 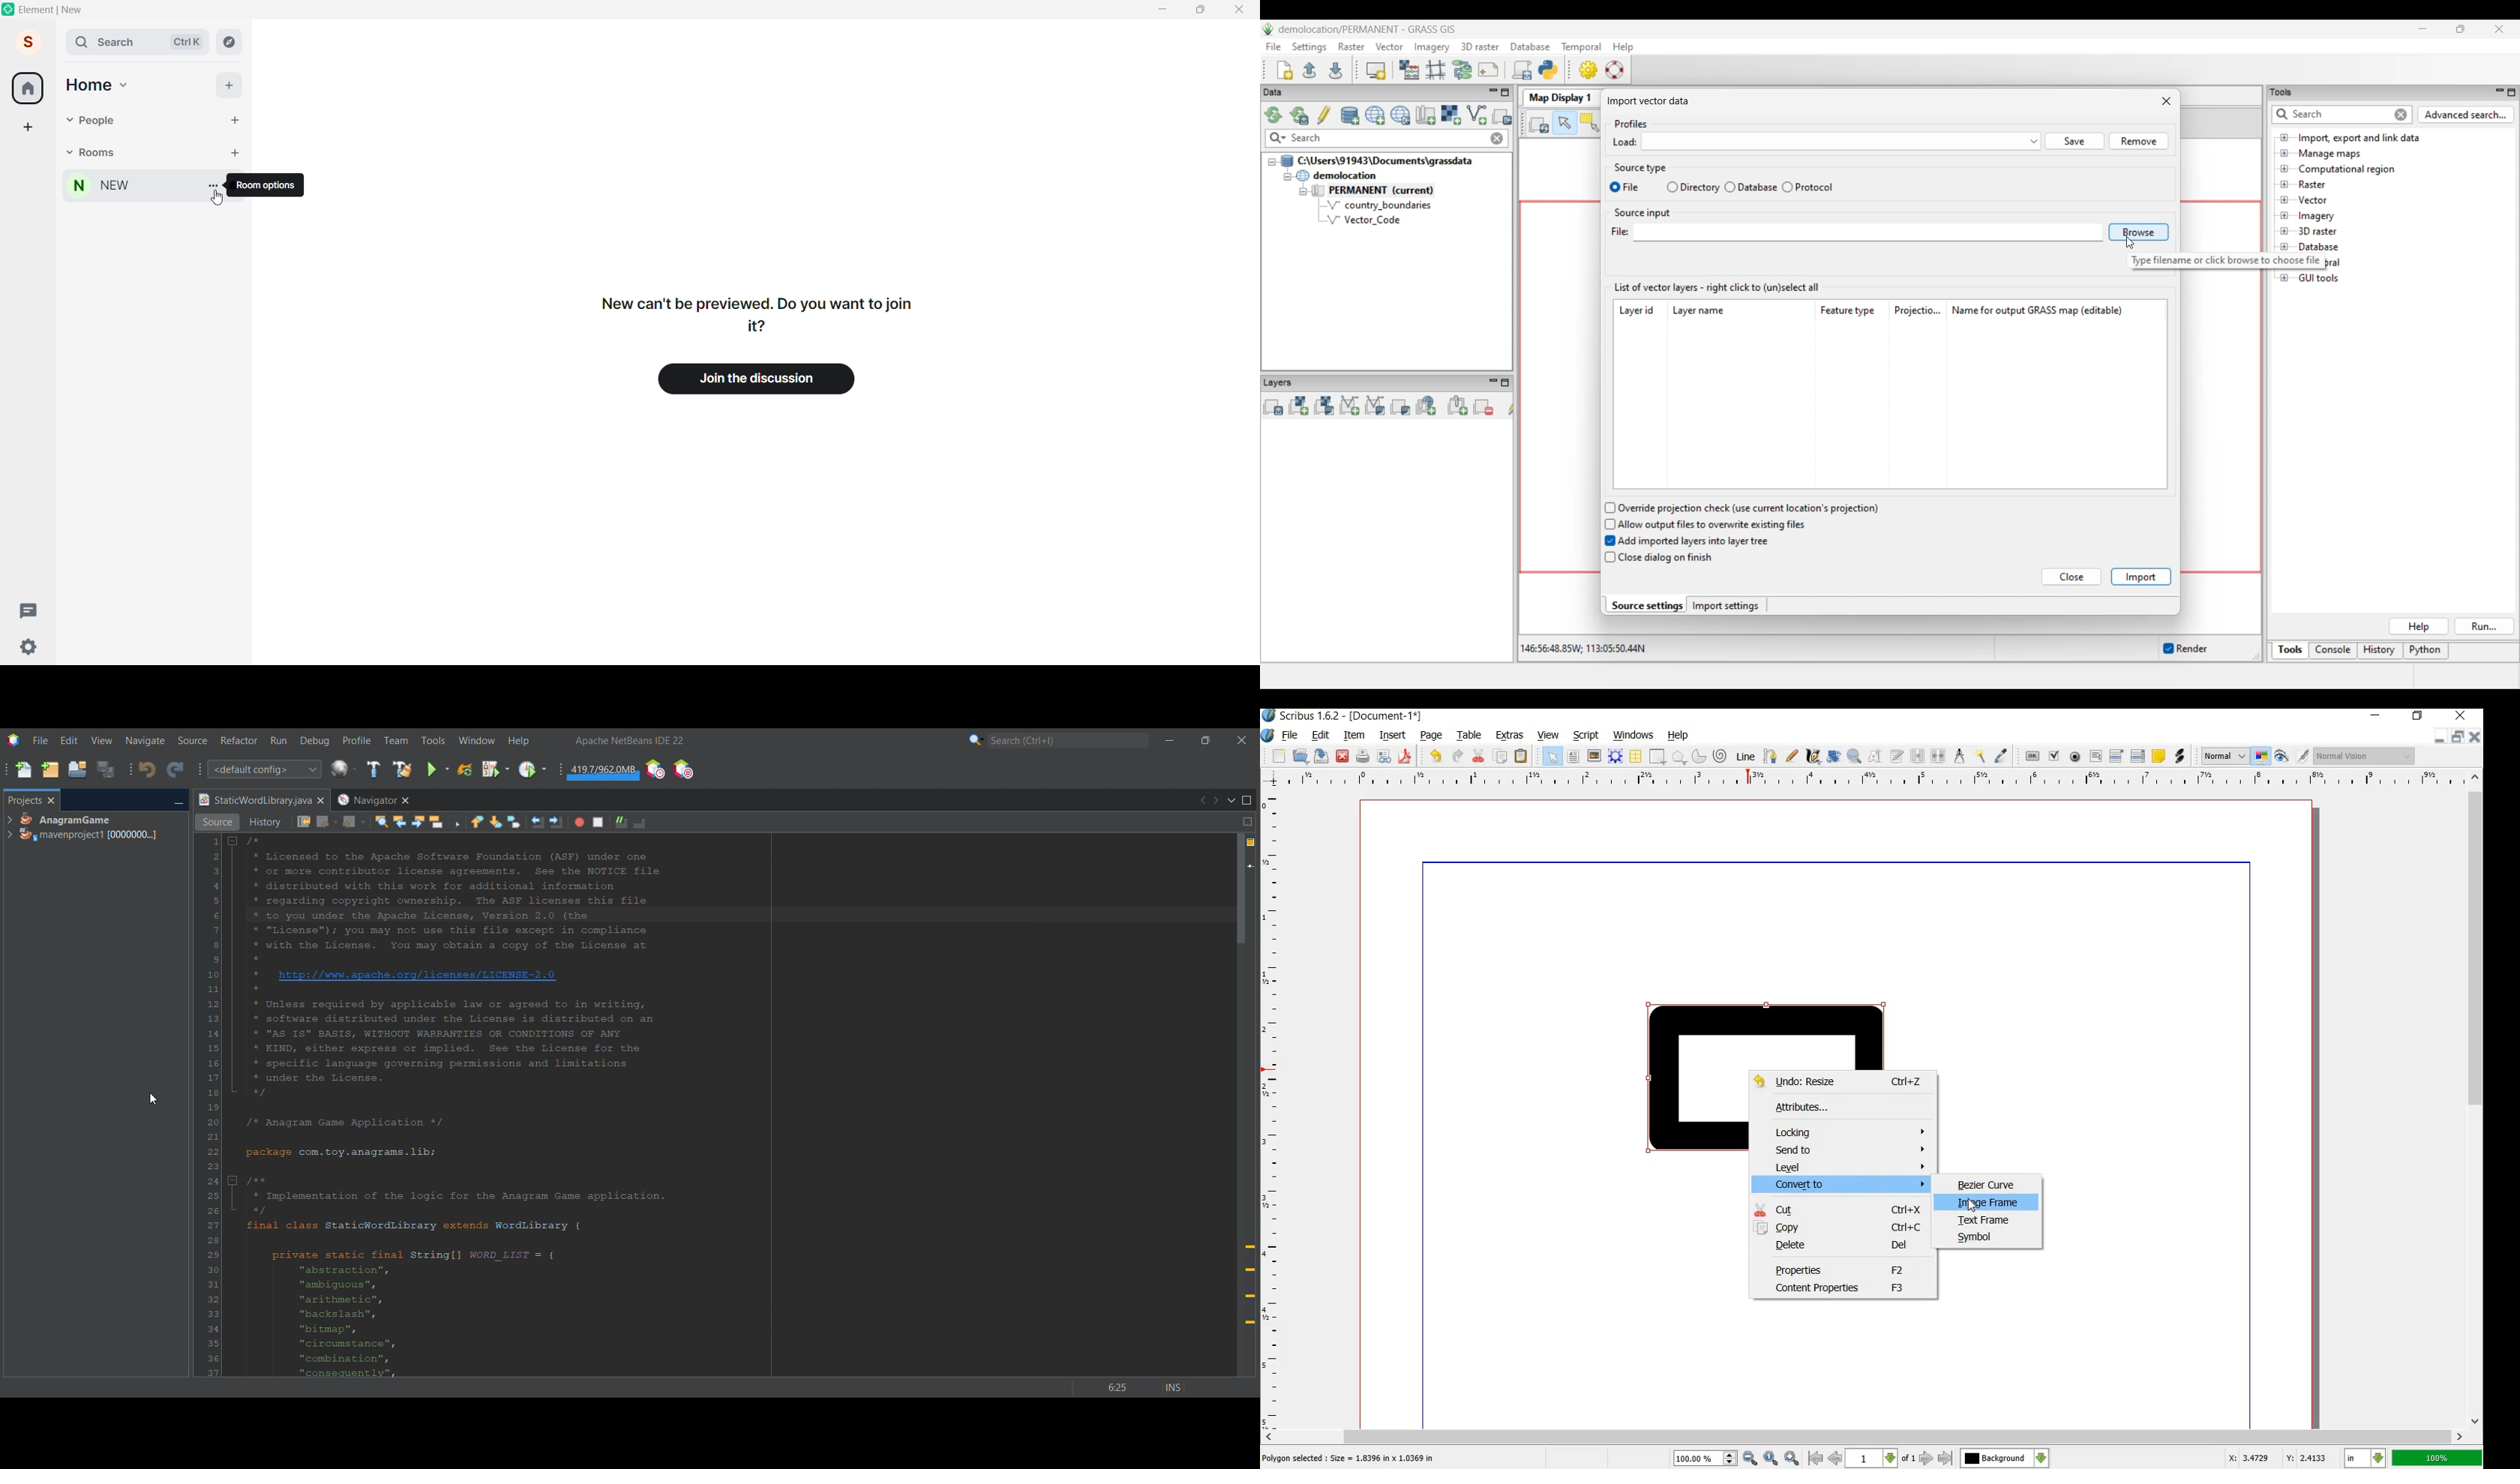 I want to click on page, so click(x=1430, y=736).